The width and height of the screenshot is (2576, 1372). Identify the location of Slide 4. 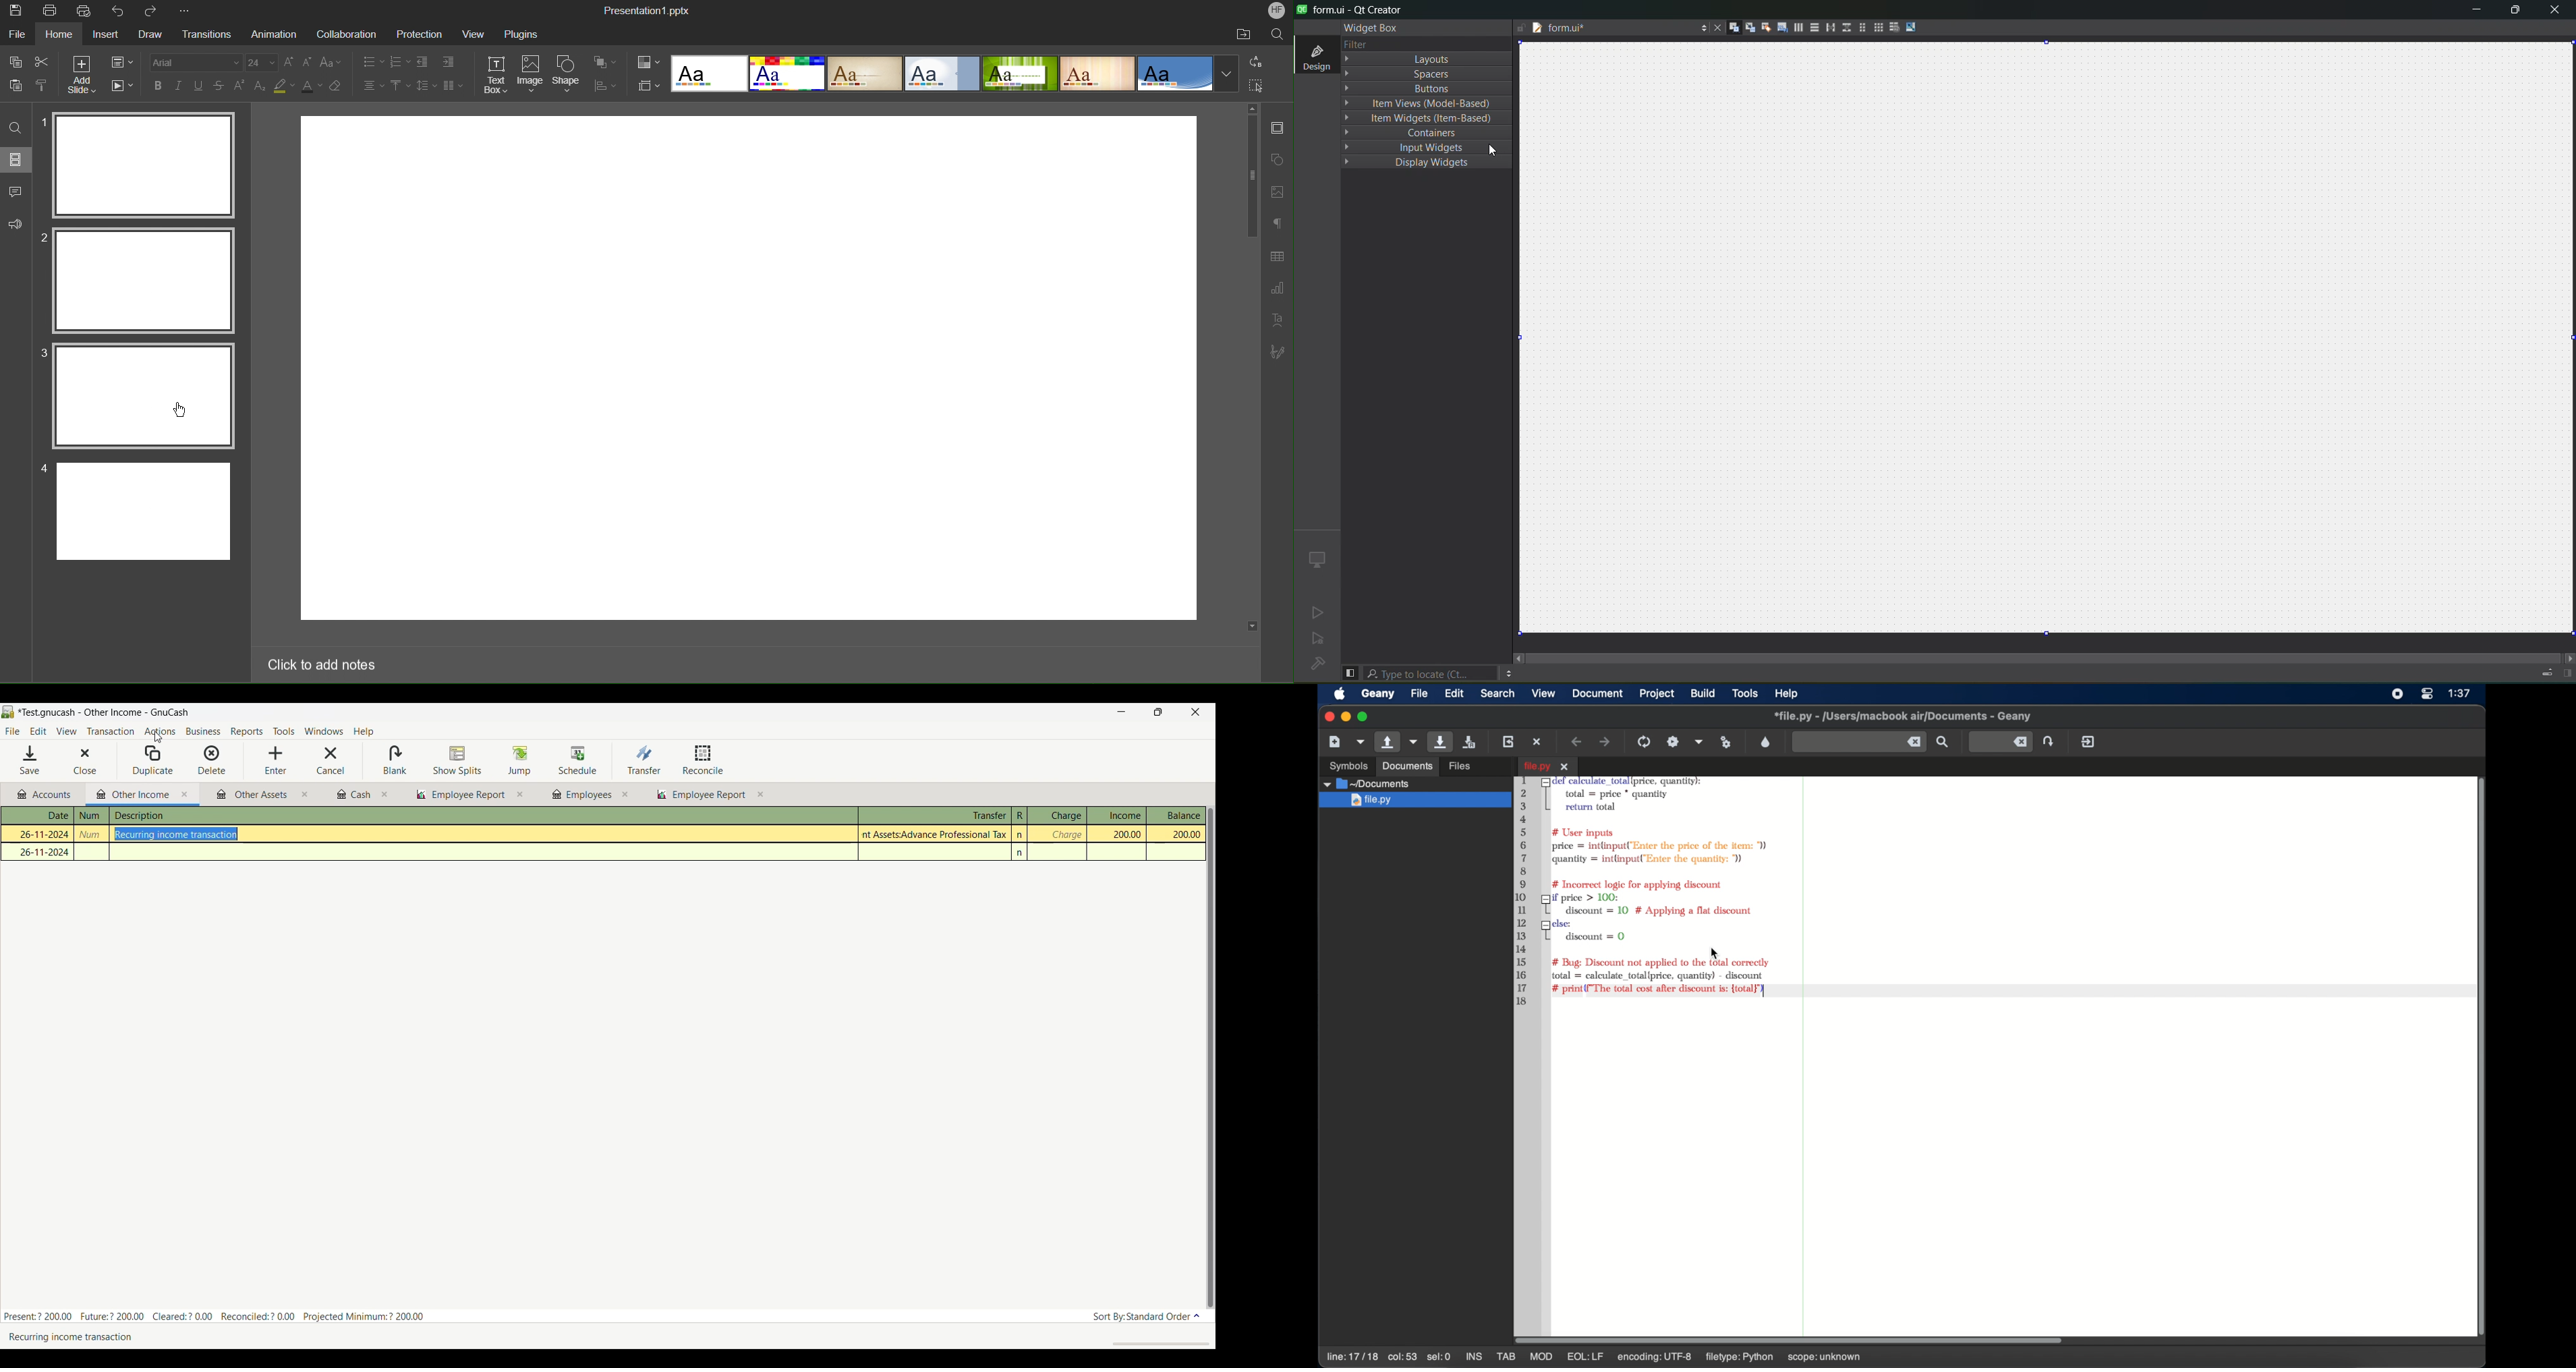
(144, 511).